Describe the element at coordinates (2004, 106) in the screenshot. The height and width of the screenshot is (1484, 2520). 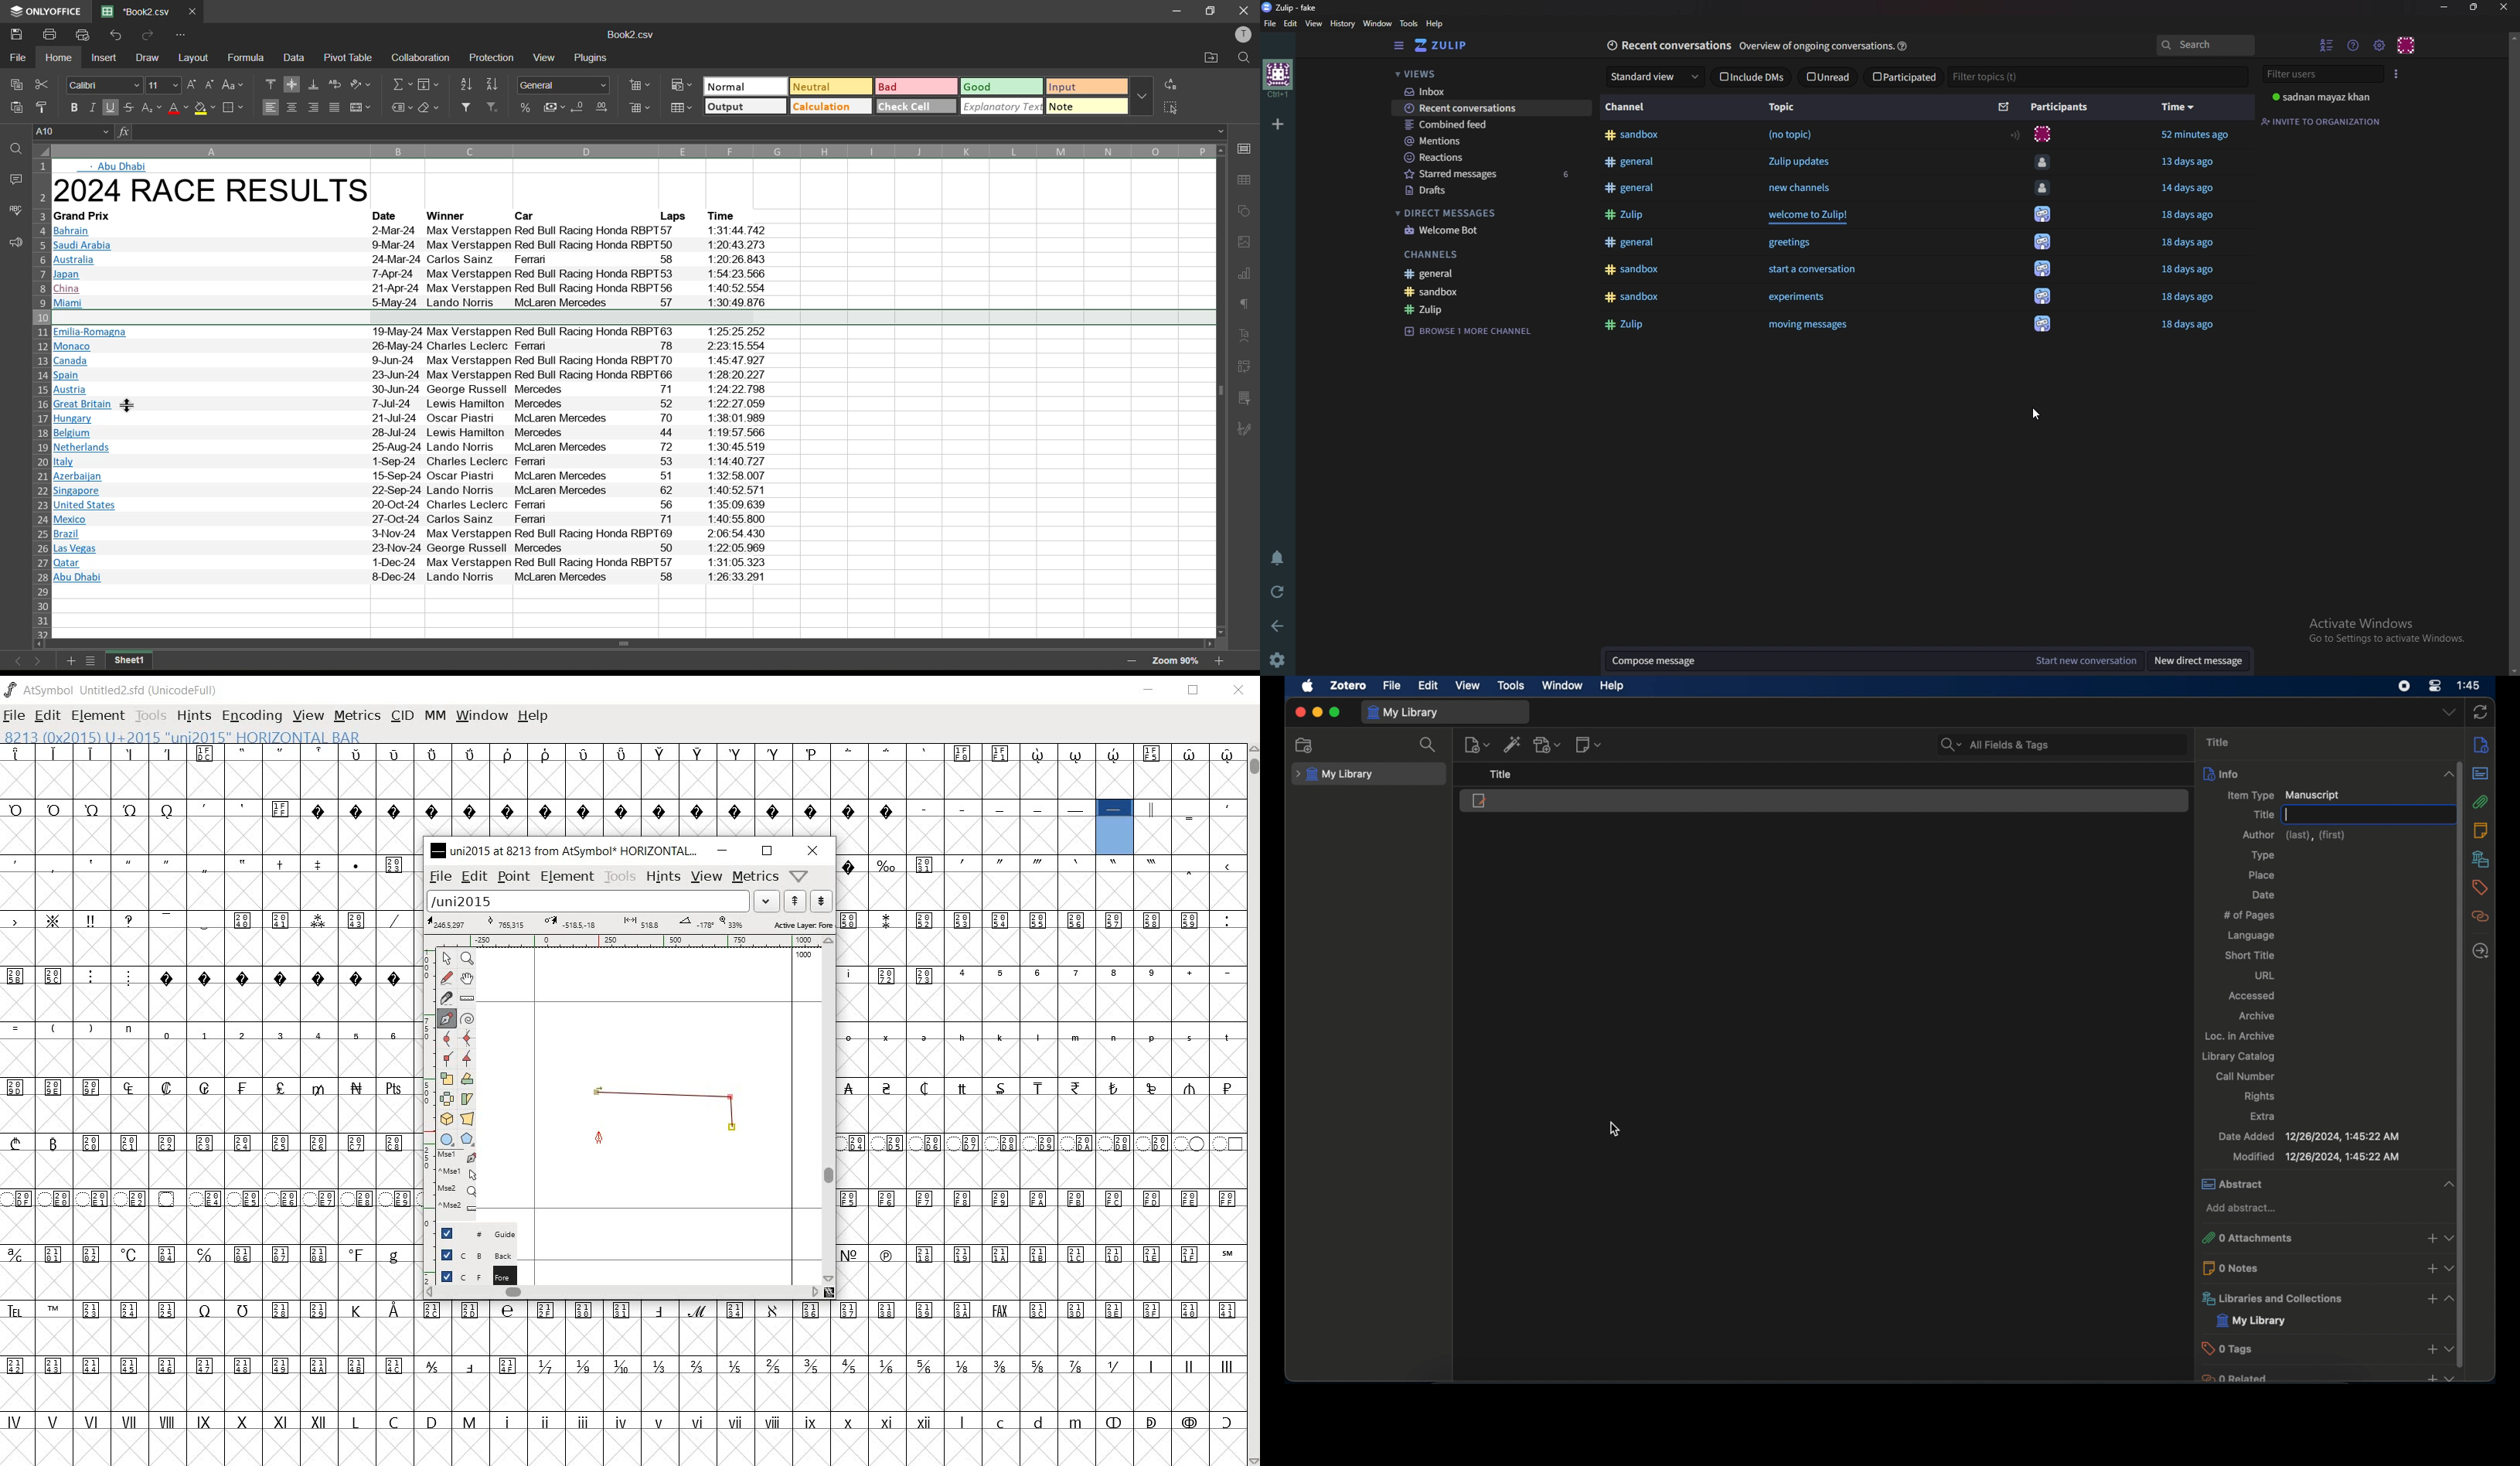
I see `sort by unread message count` at that location.